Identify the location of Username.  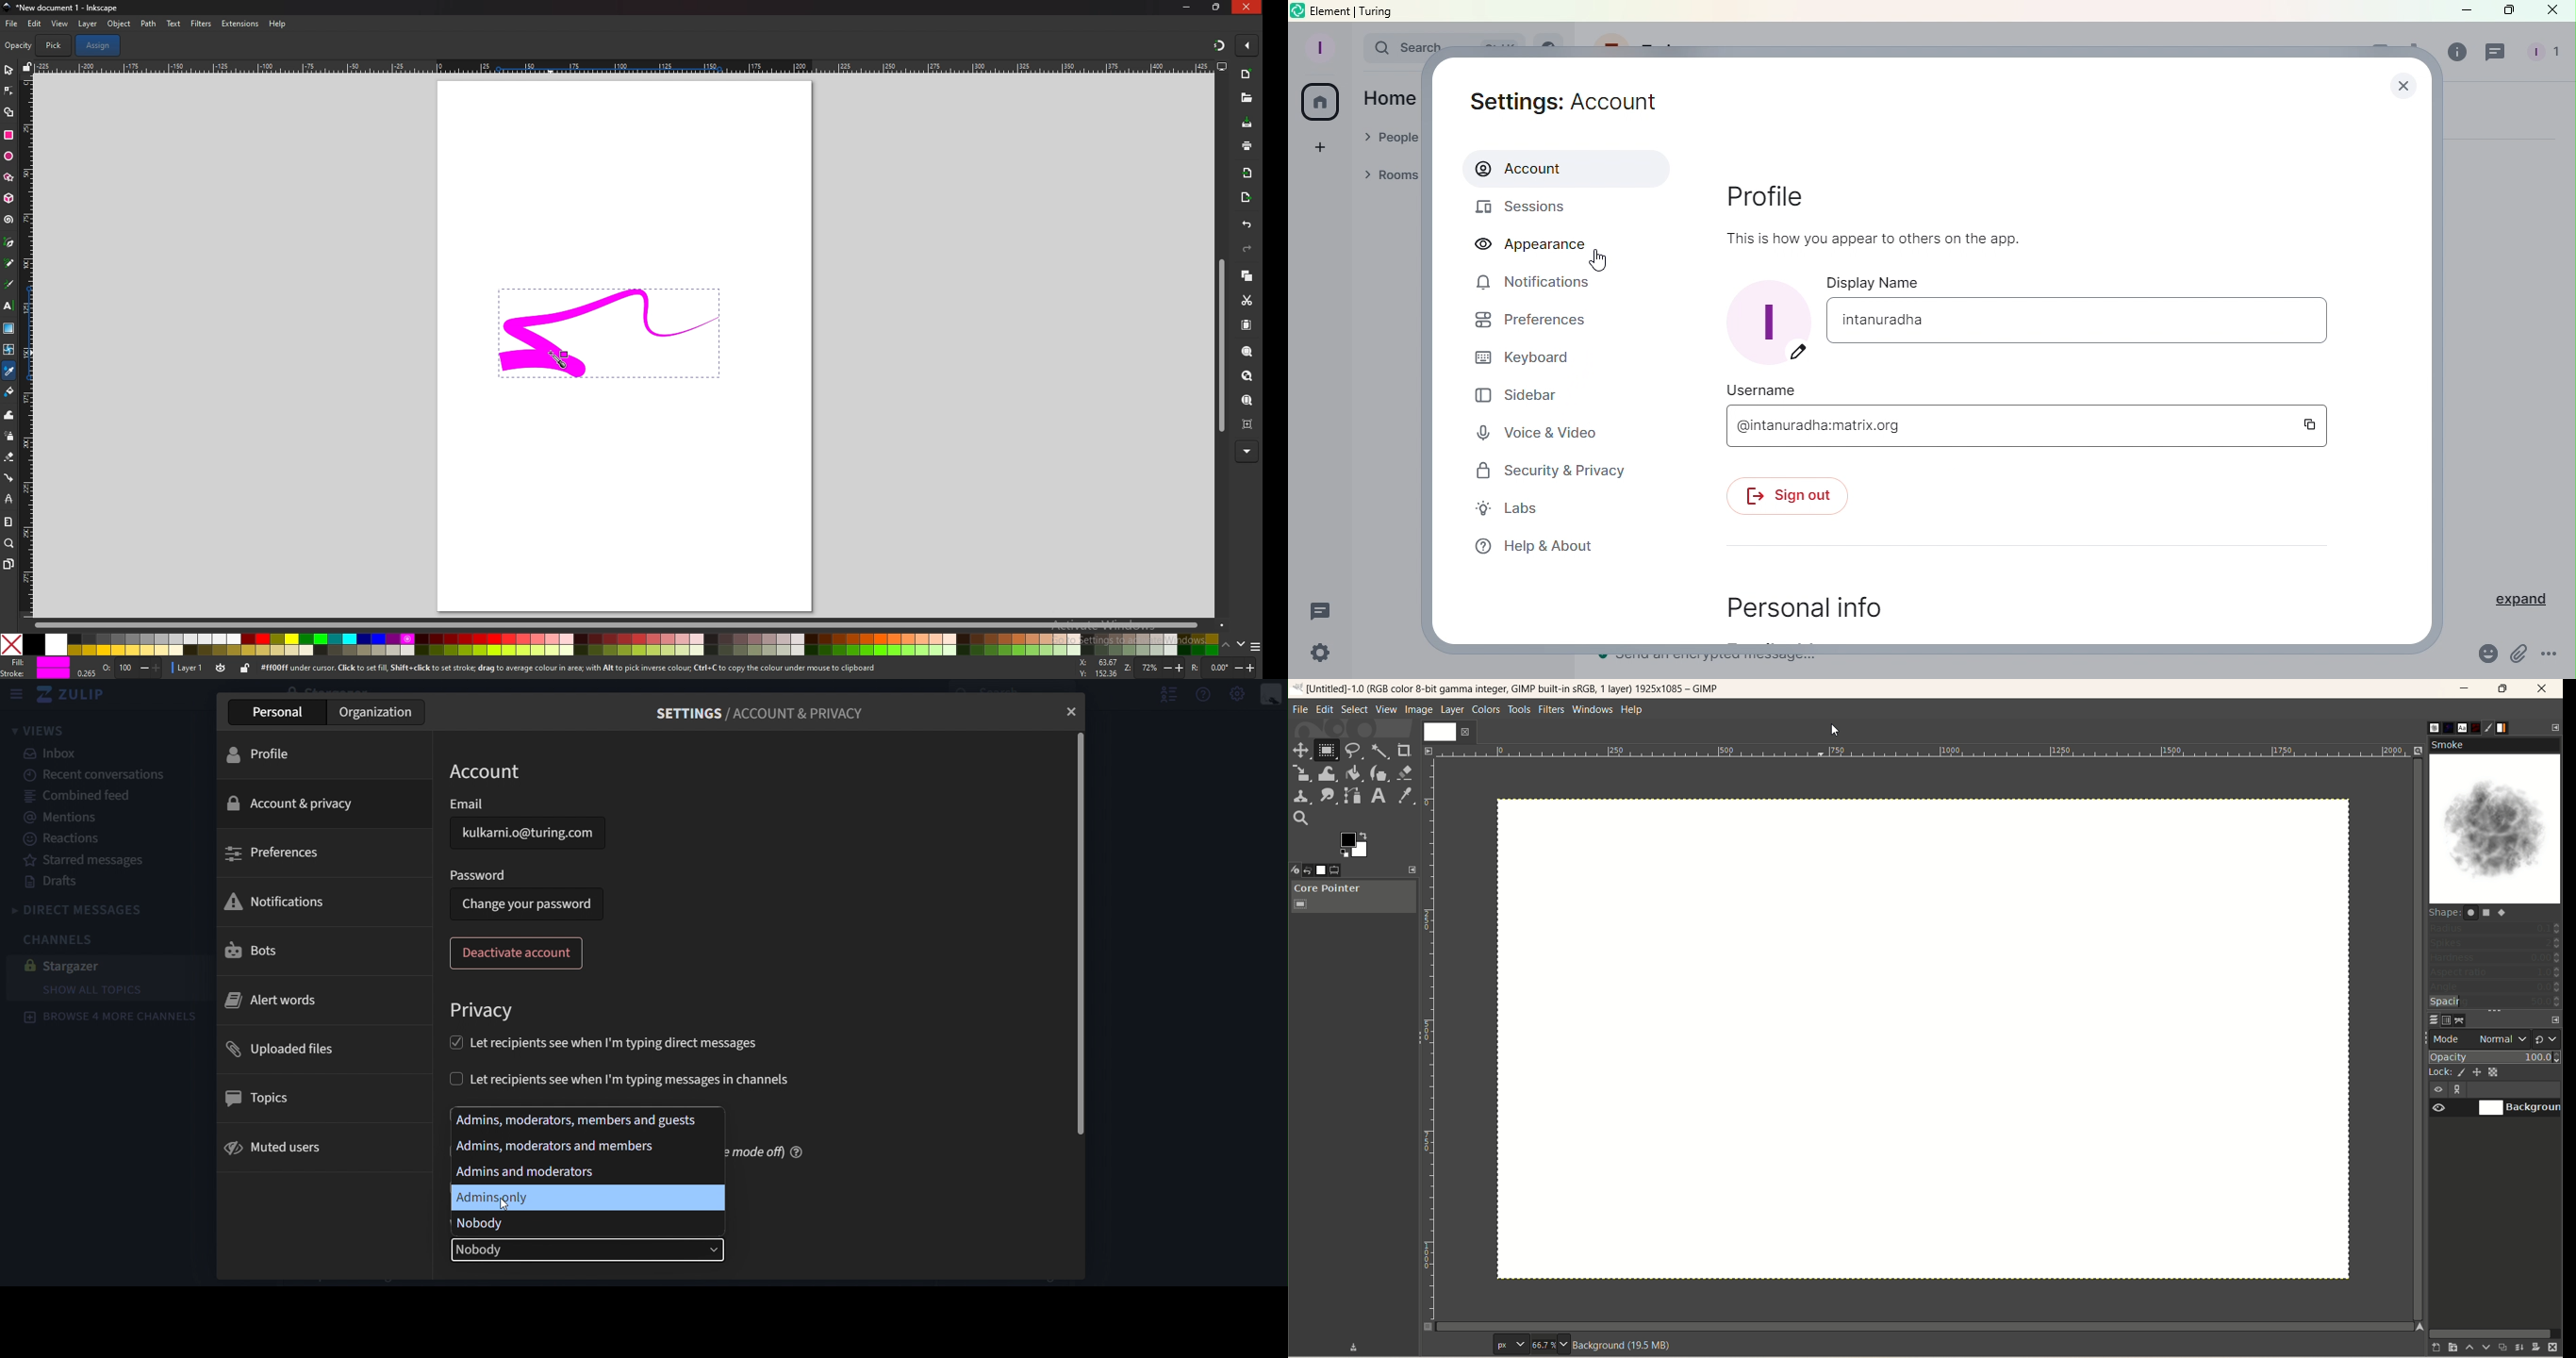
(1753, 390).